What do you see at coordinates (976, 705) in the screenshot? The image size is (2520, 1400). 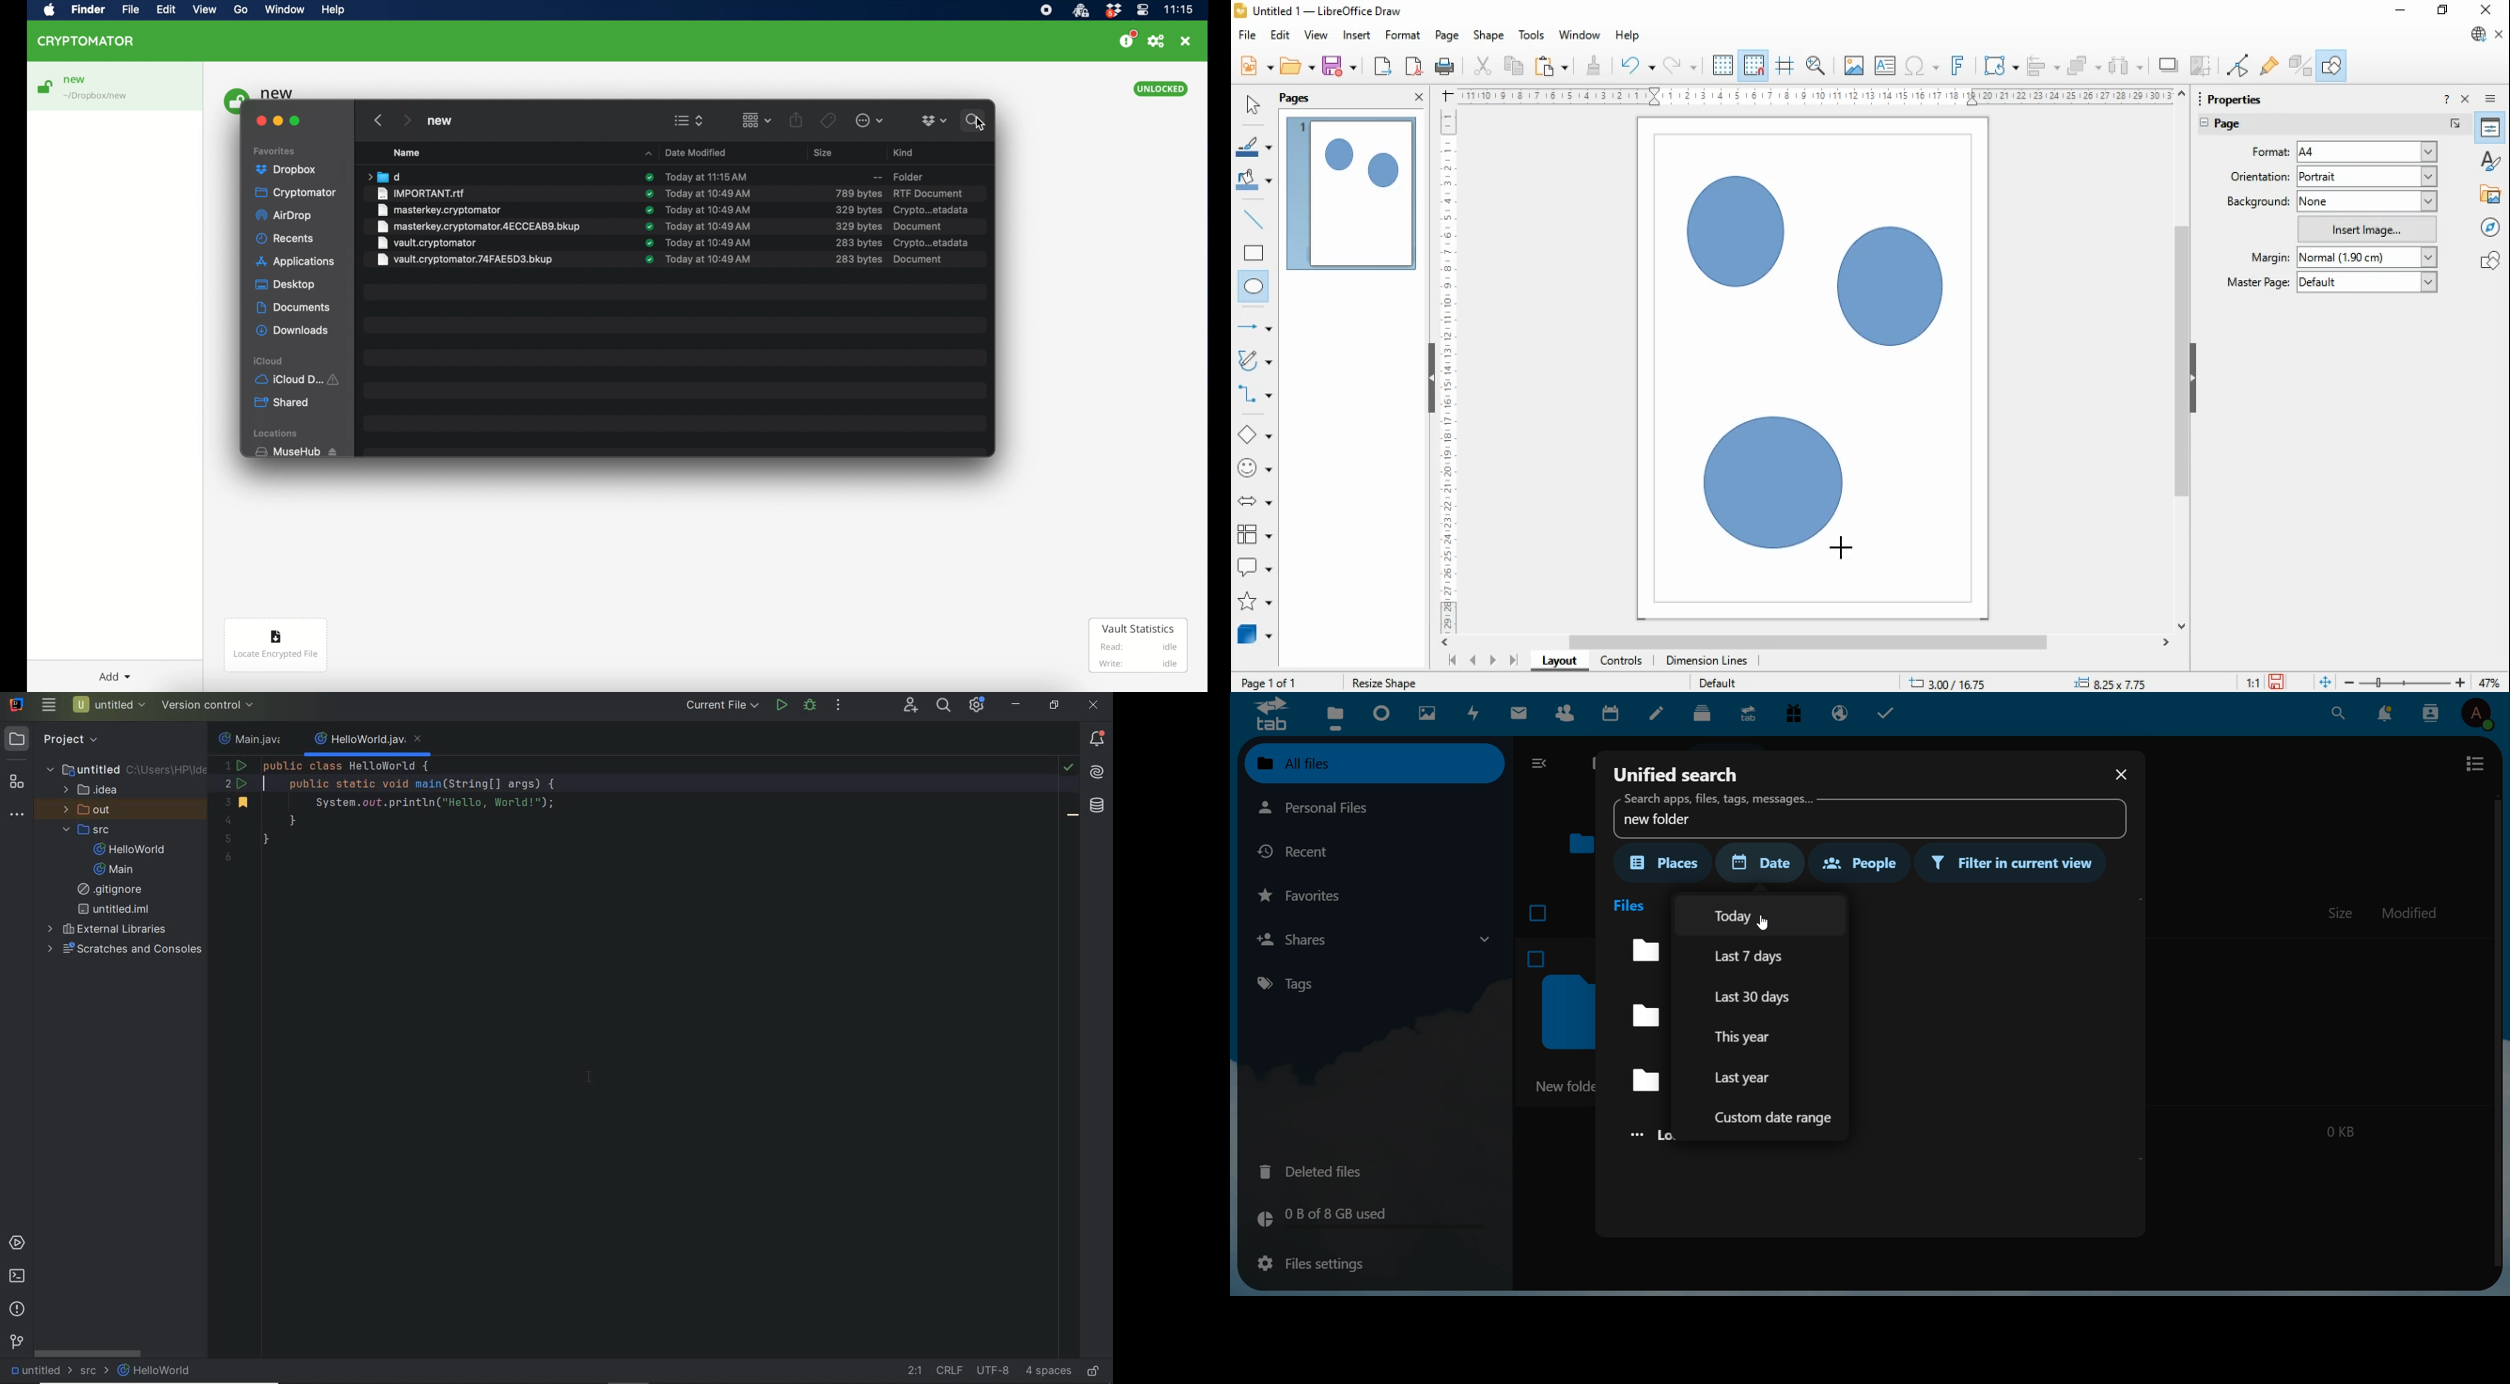 I see `IDE and Project Settings` at bounding box center [976, 705].